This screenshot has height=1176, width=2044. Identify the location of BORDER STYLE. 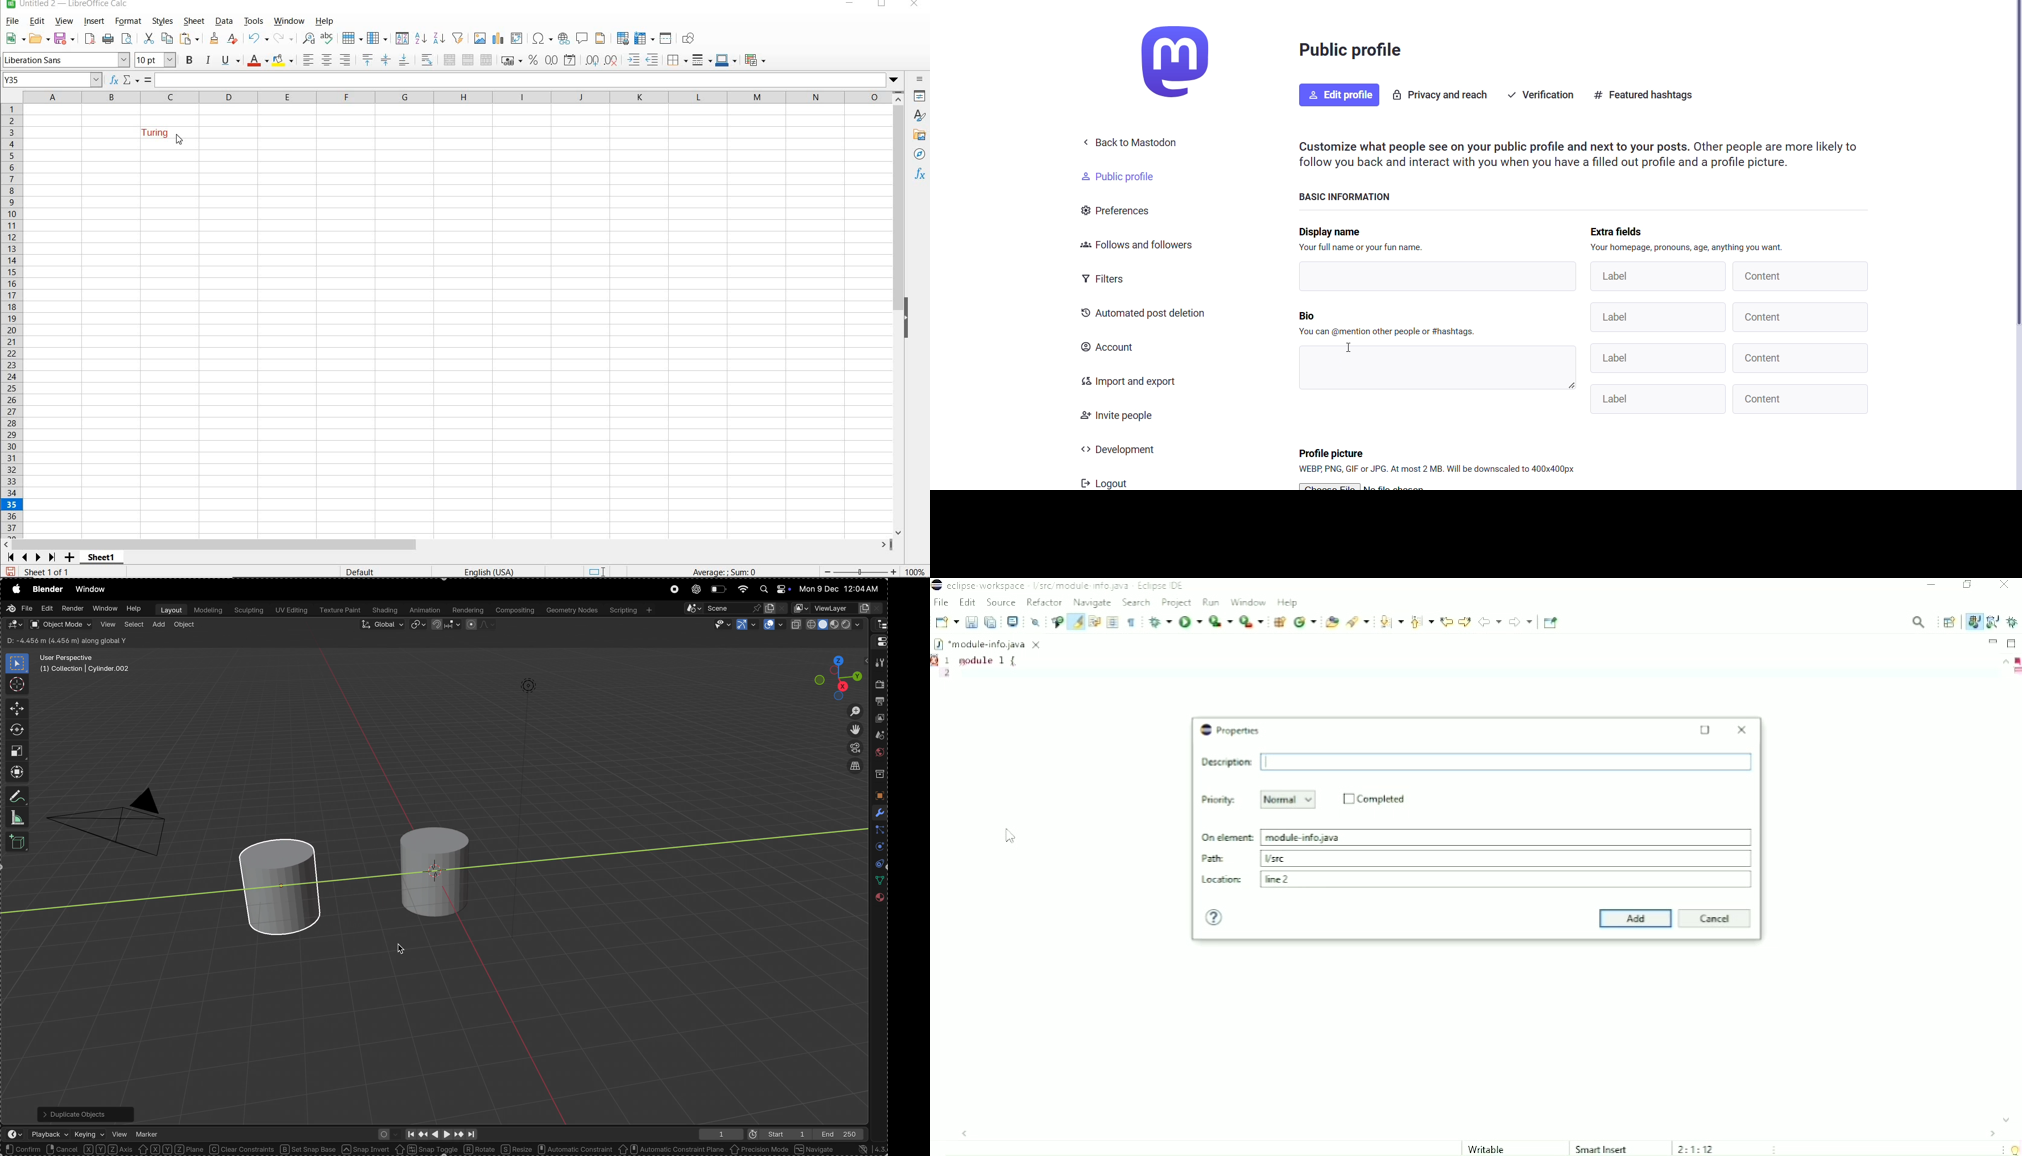
(701, 60).